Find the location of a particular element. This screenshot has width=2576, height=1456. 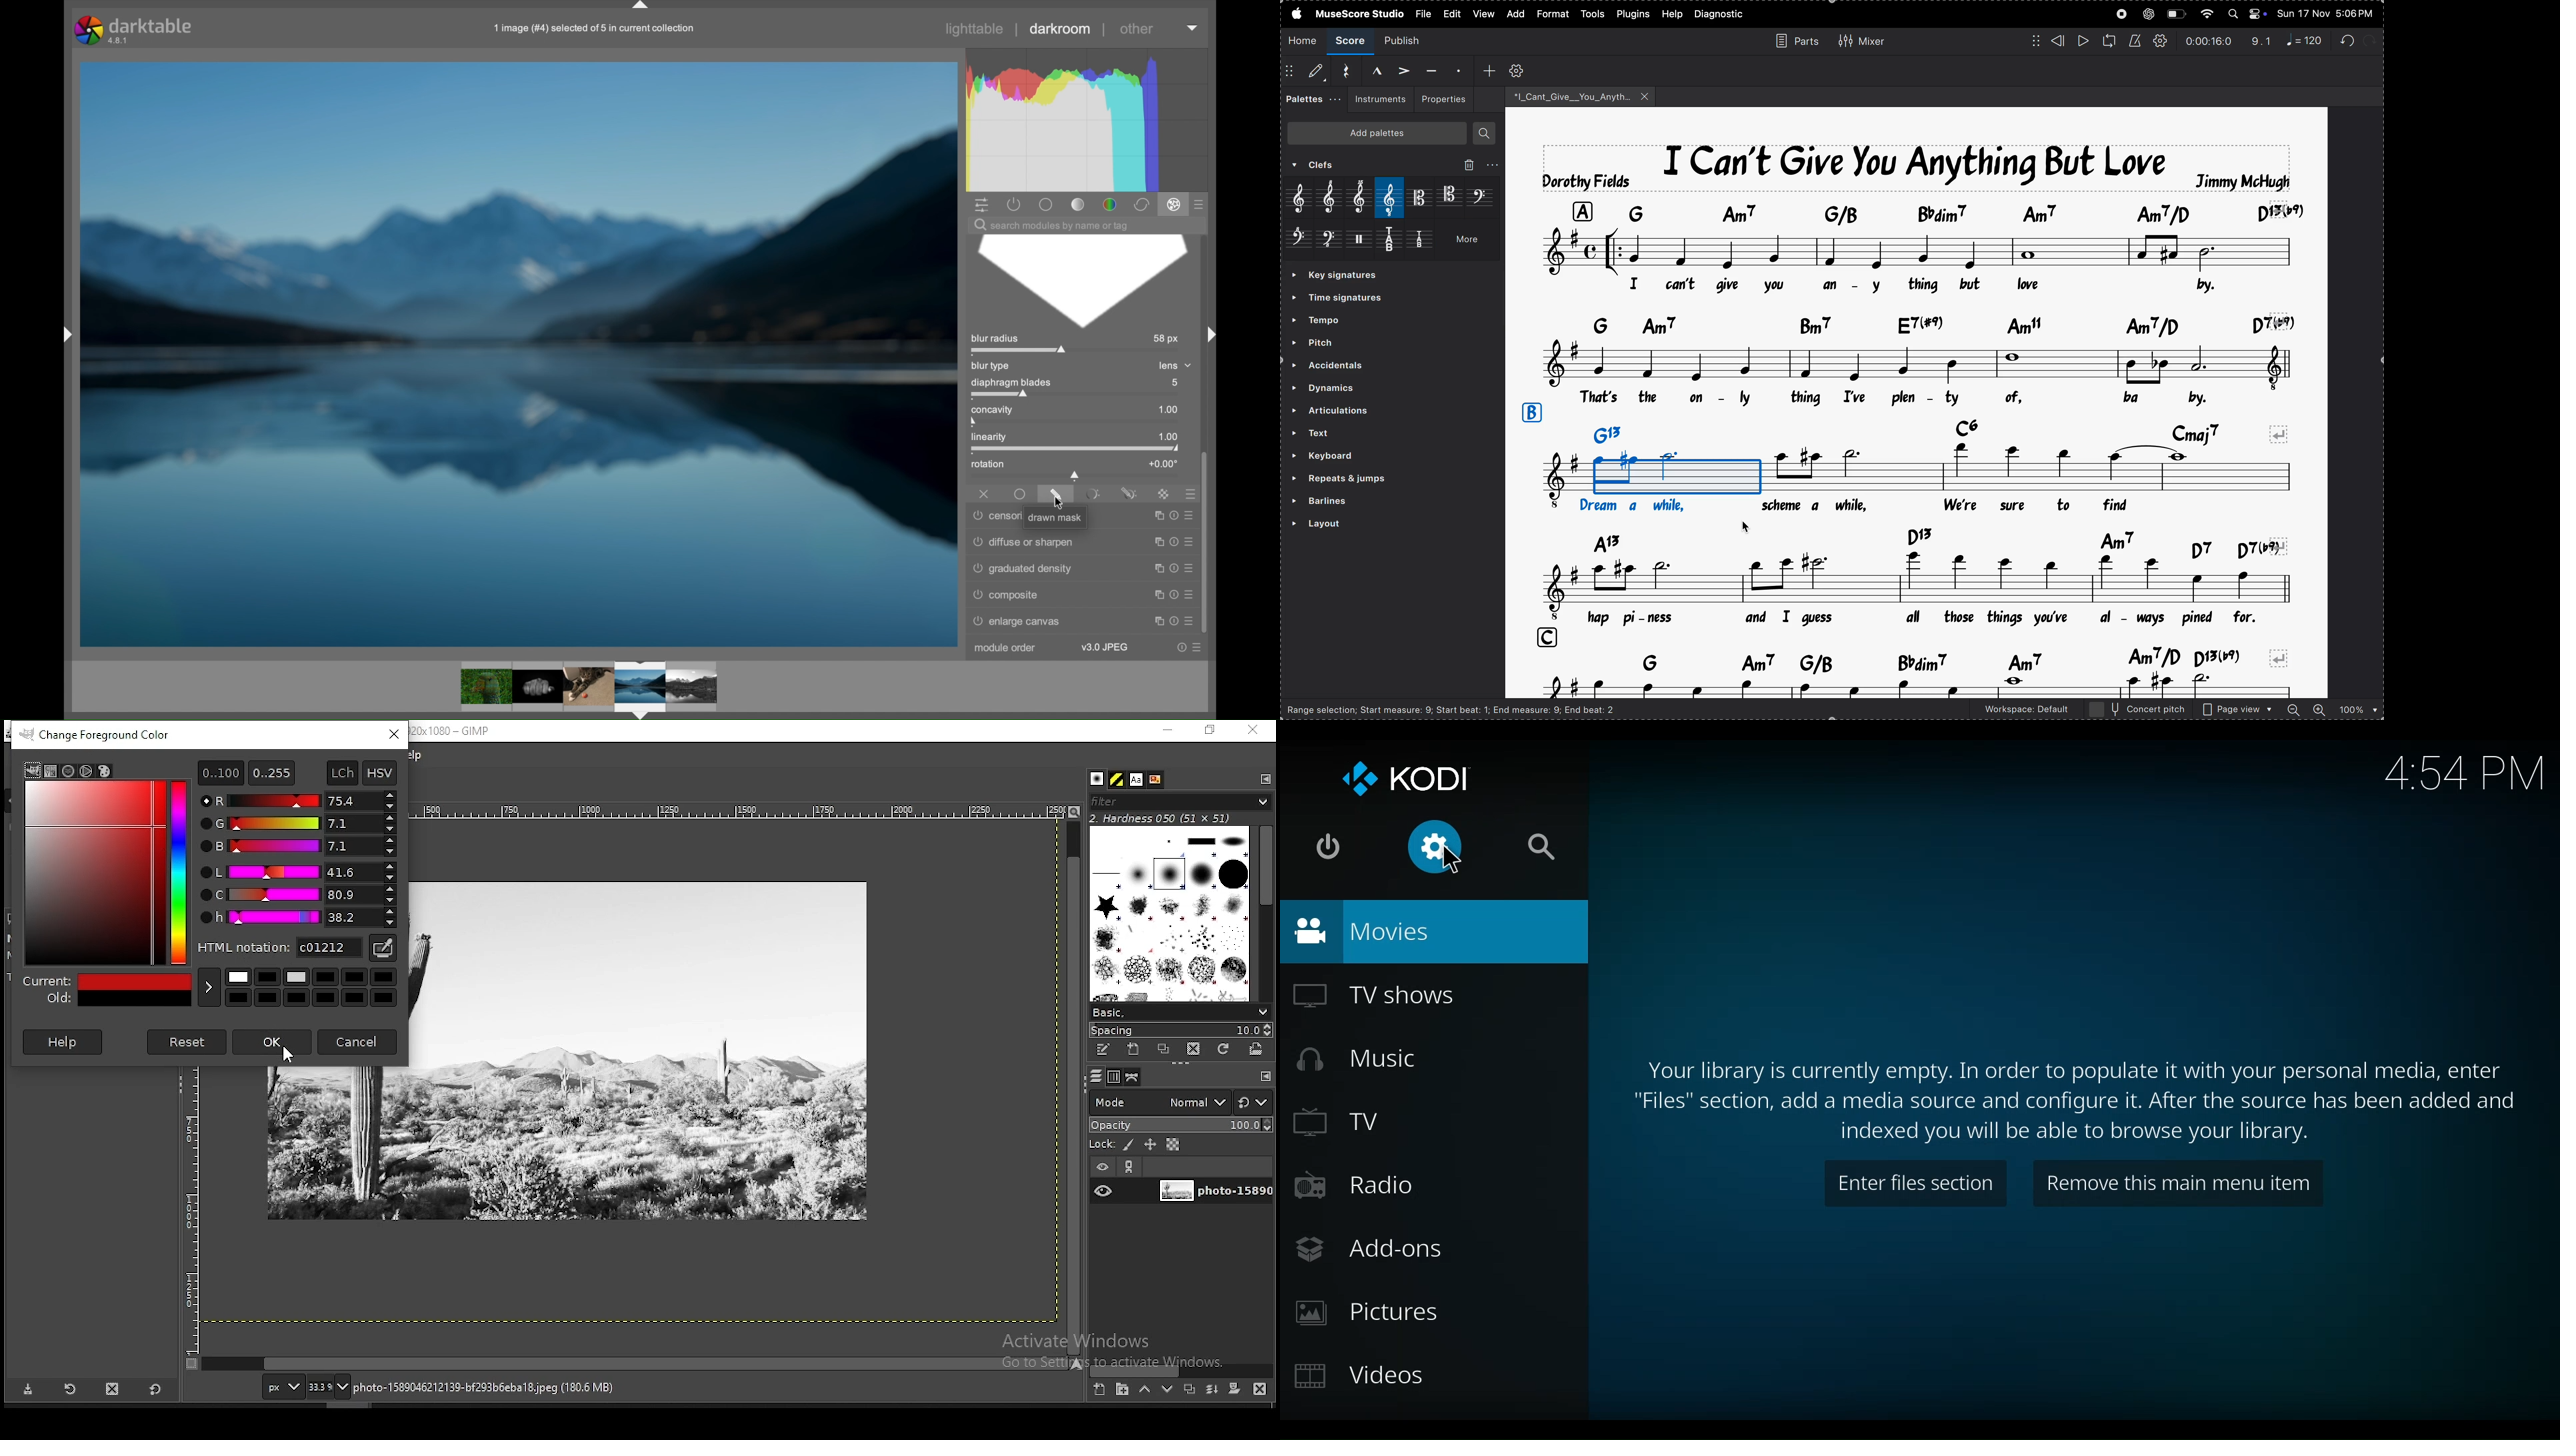

select brush preset is located at coordinates (1178, 1011).